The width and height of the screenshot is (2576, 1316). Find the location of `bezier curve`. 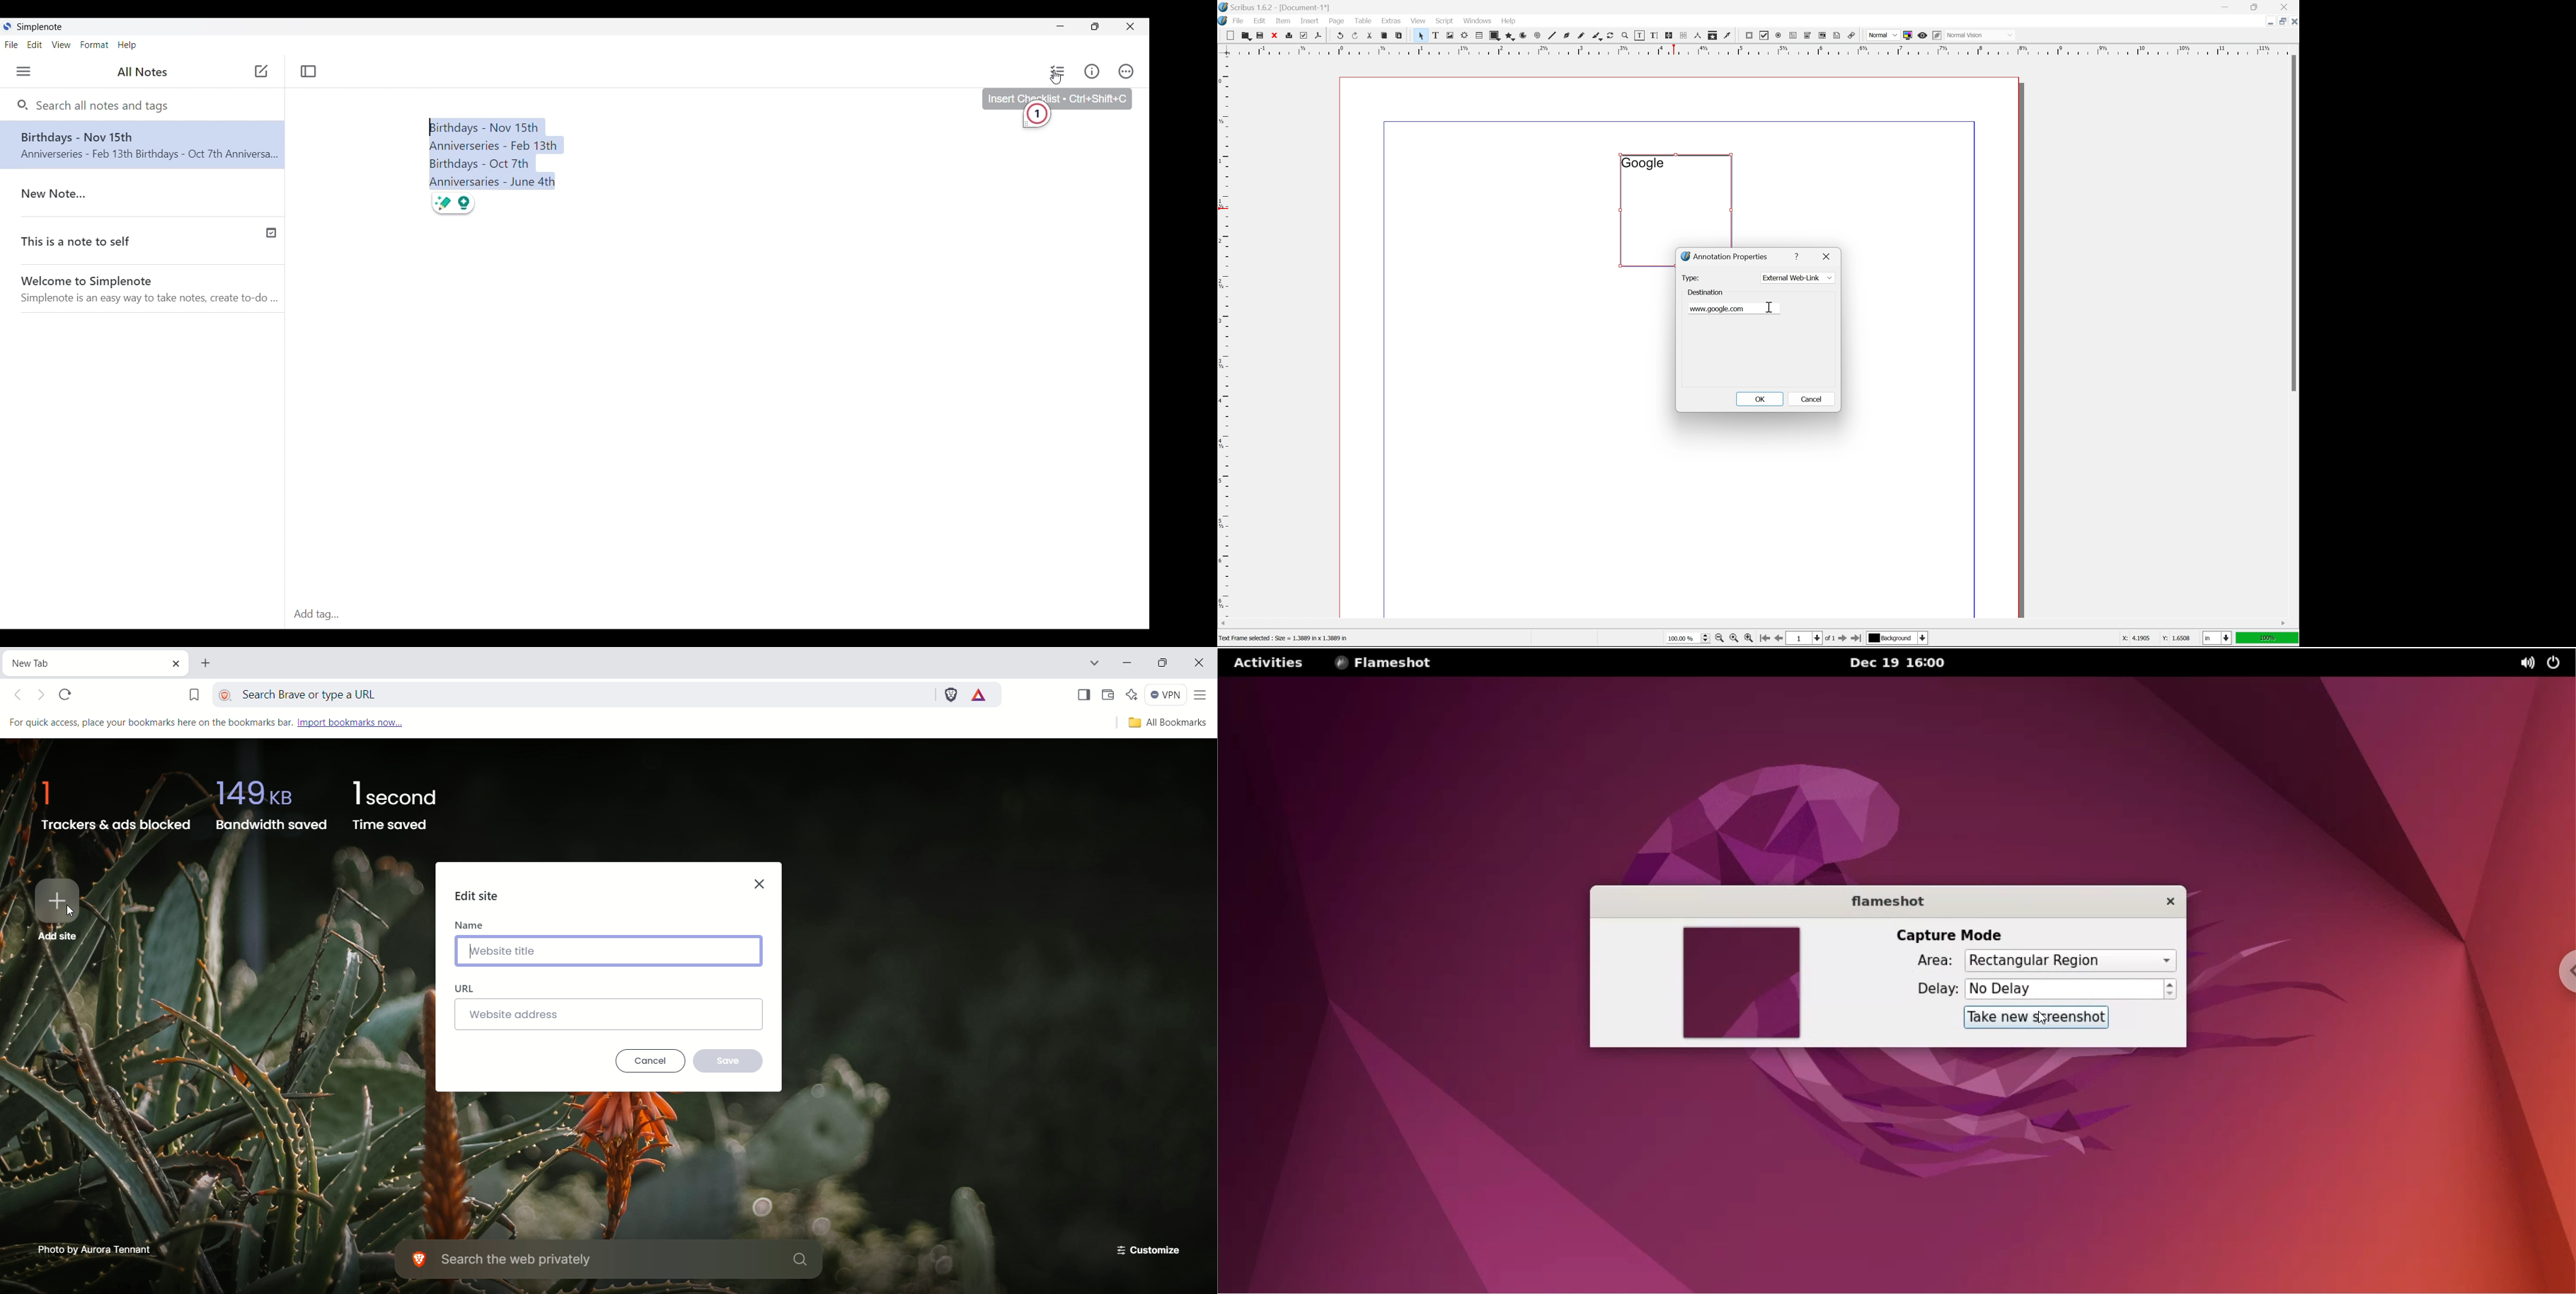

bezier curve is located at coordinates (1566, 36).